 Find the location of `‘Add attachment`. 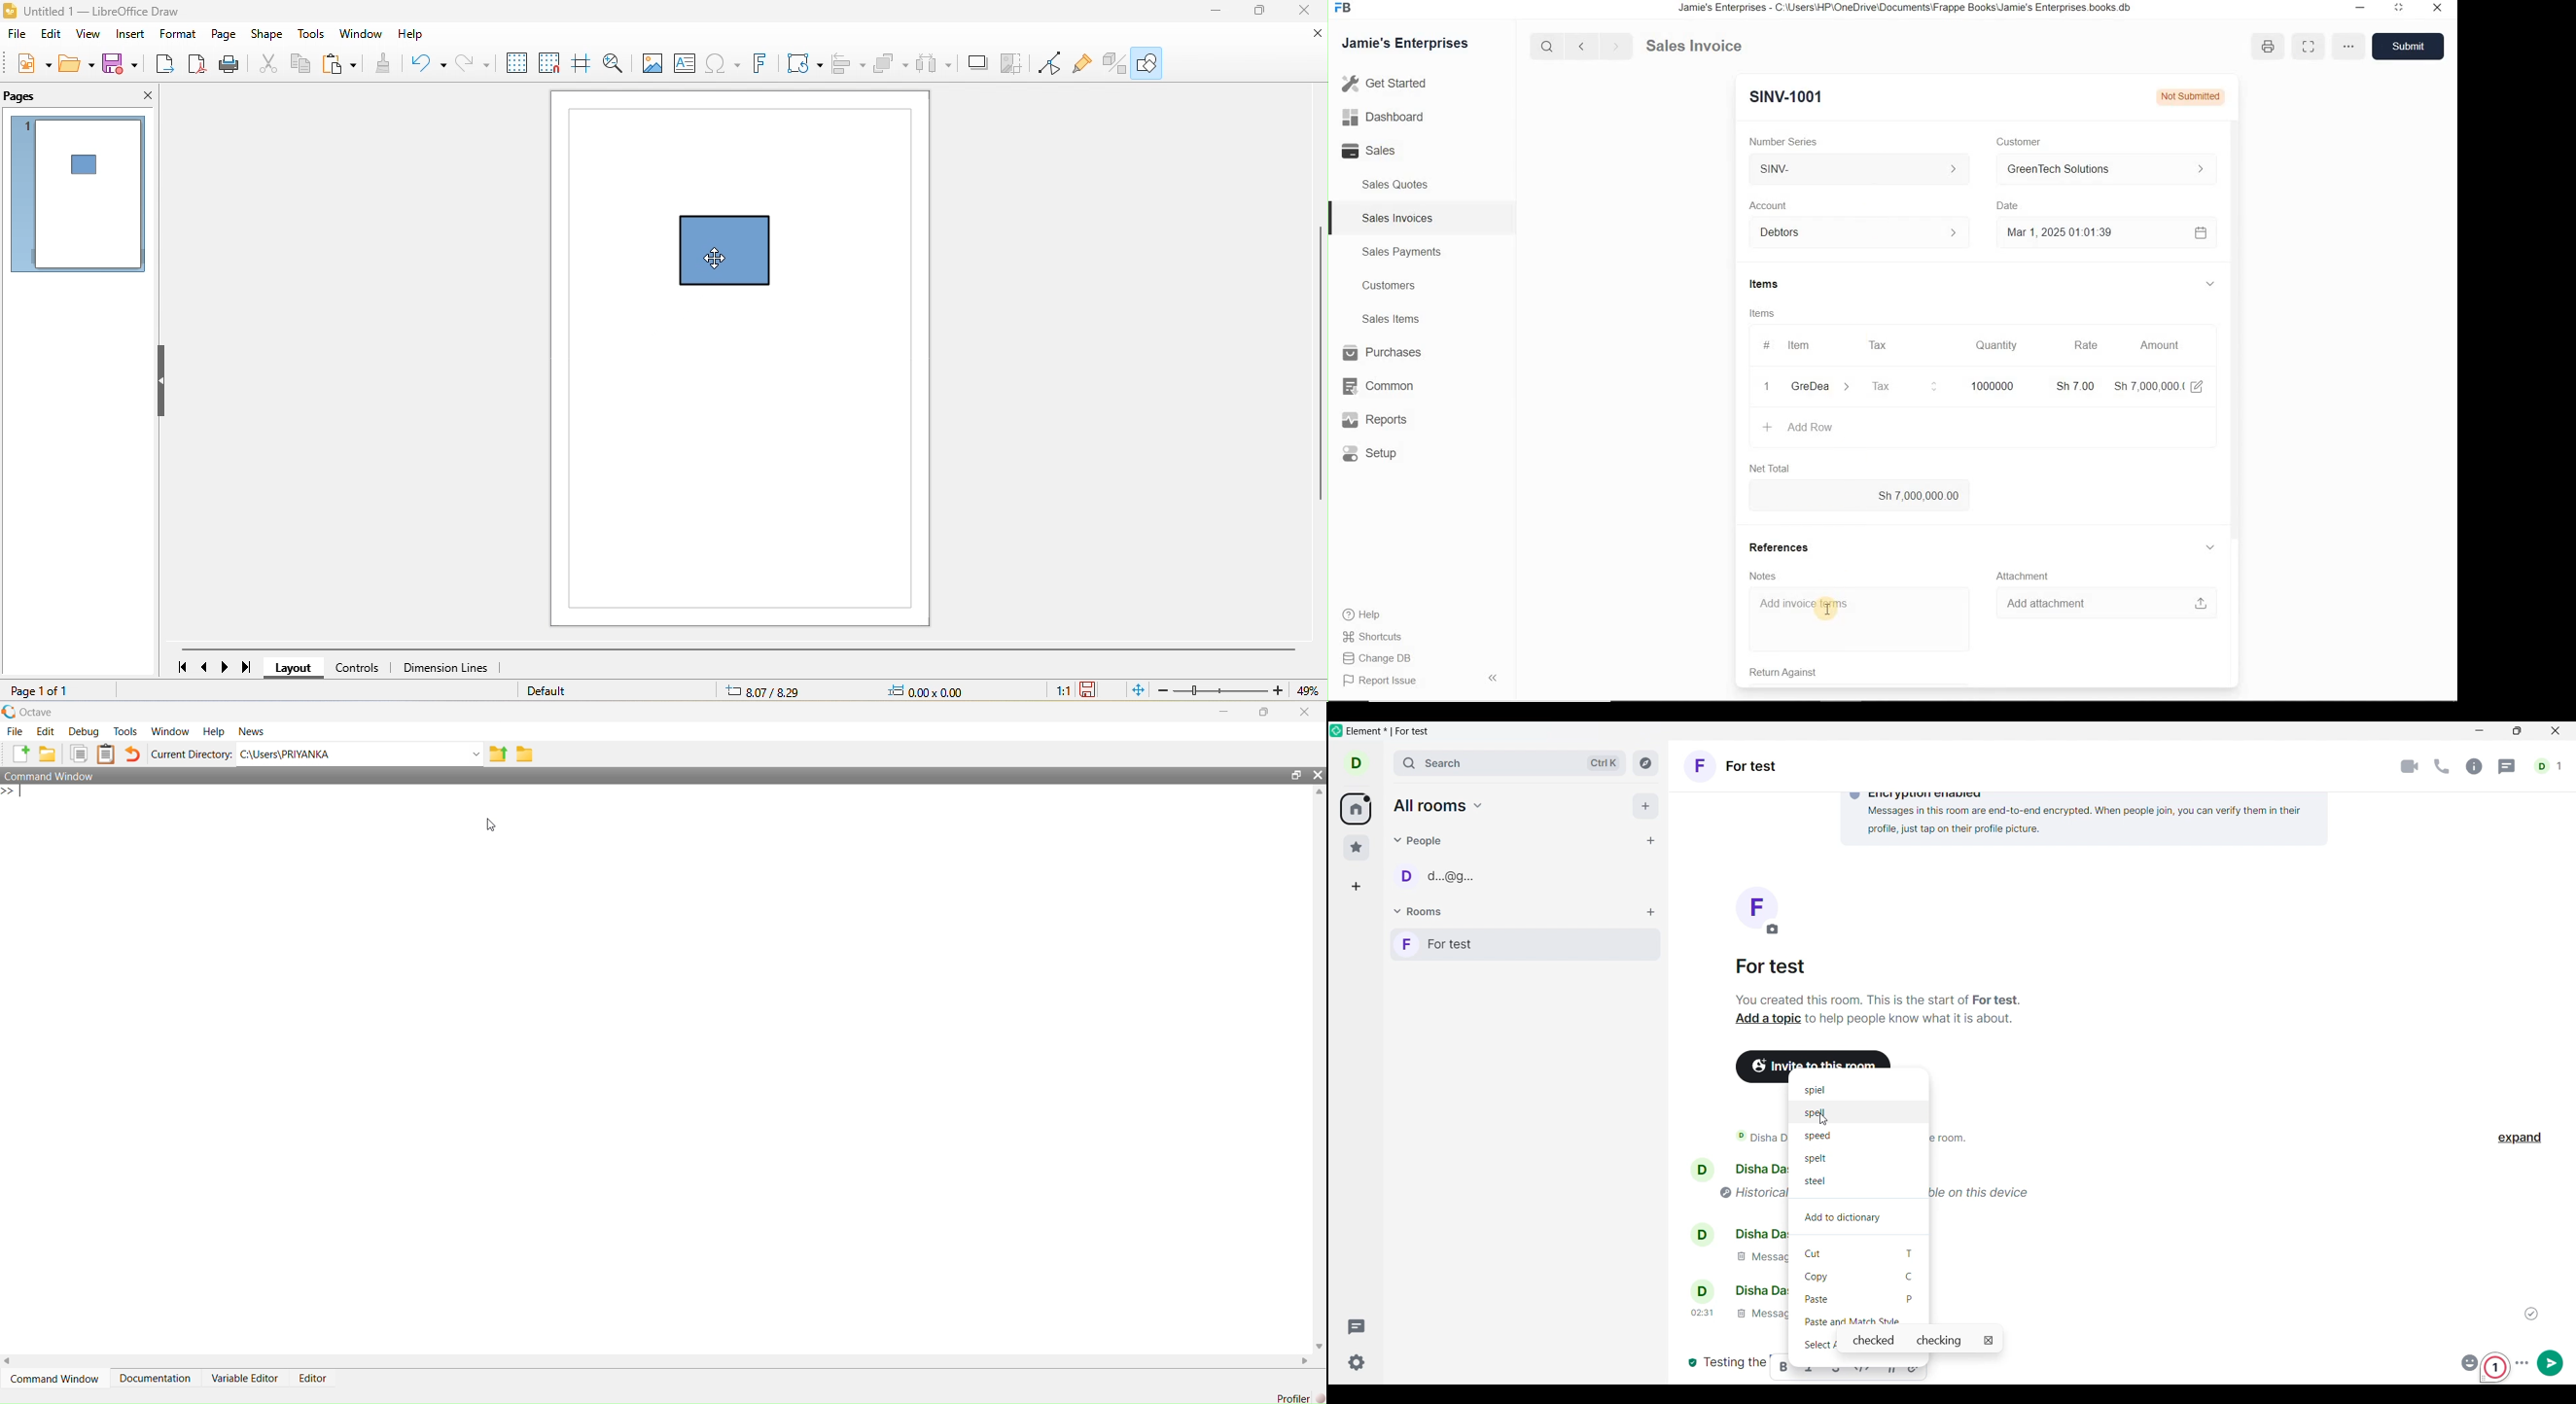

‘Add attachment is located at coordinates (2104, 601).